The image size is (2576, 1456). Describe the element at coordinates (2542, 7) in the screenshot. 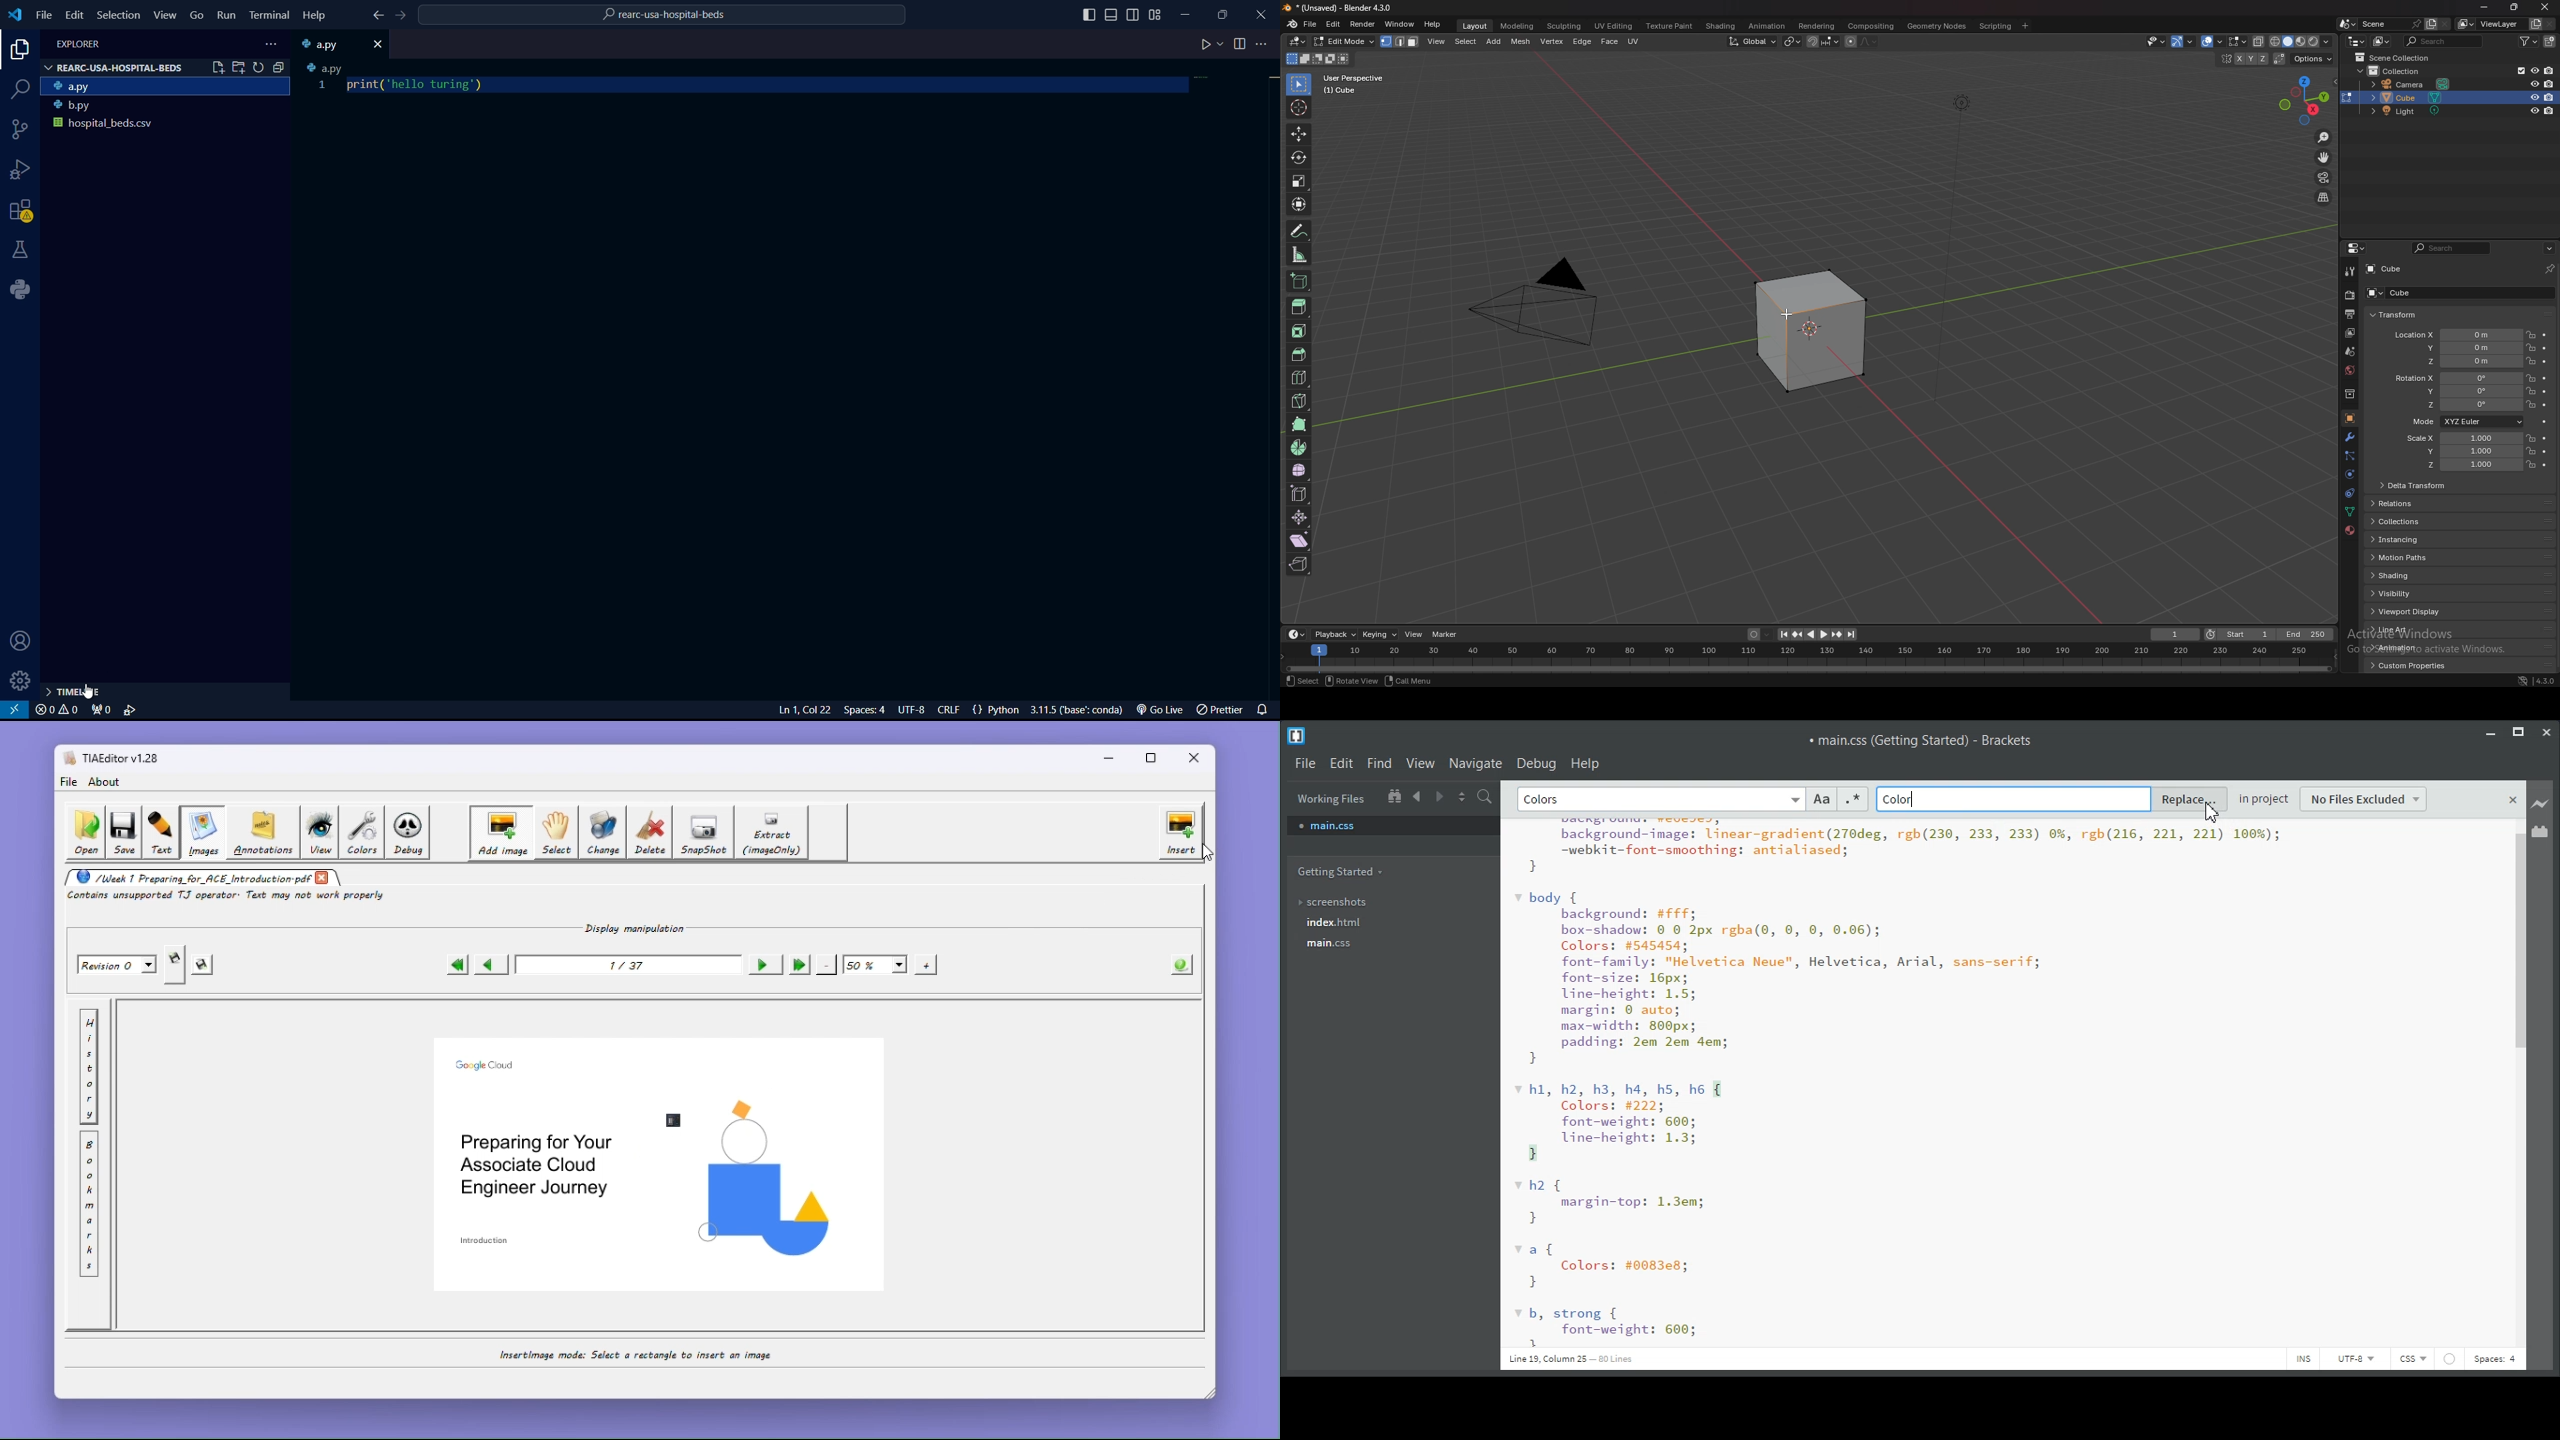

I see `close` at that location.